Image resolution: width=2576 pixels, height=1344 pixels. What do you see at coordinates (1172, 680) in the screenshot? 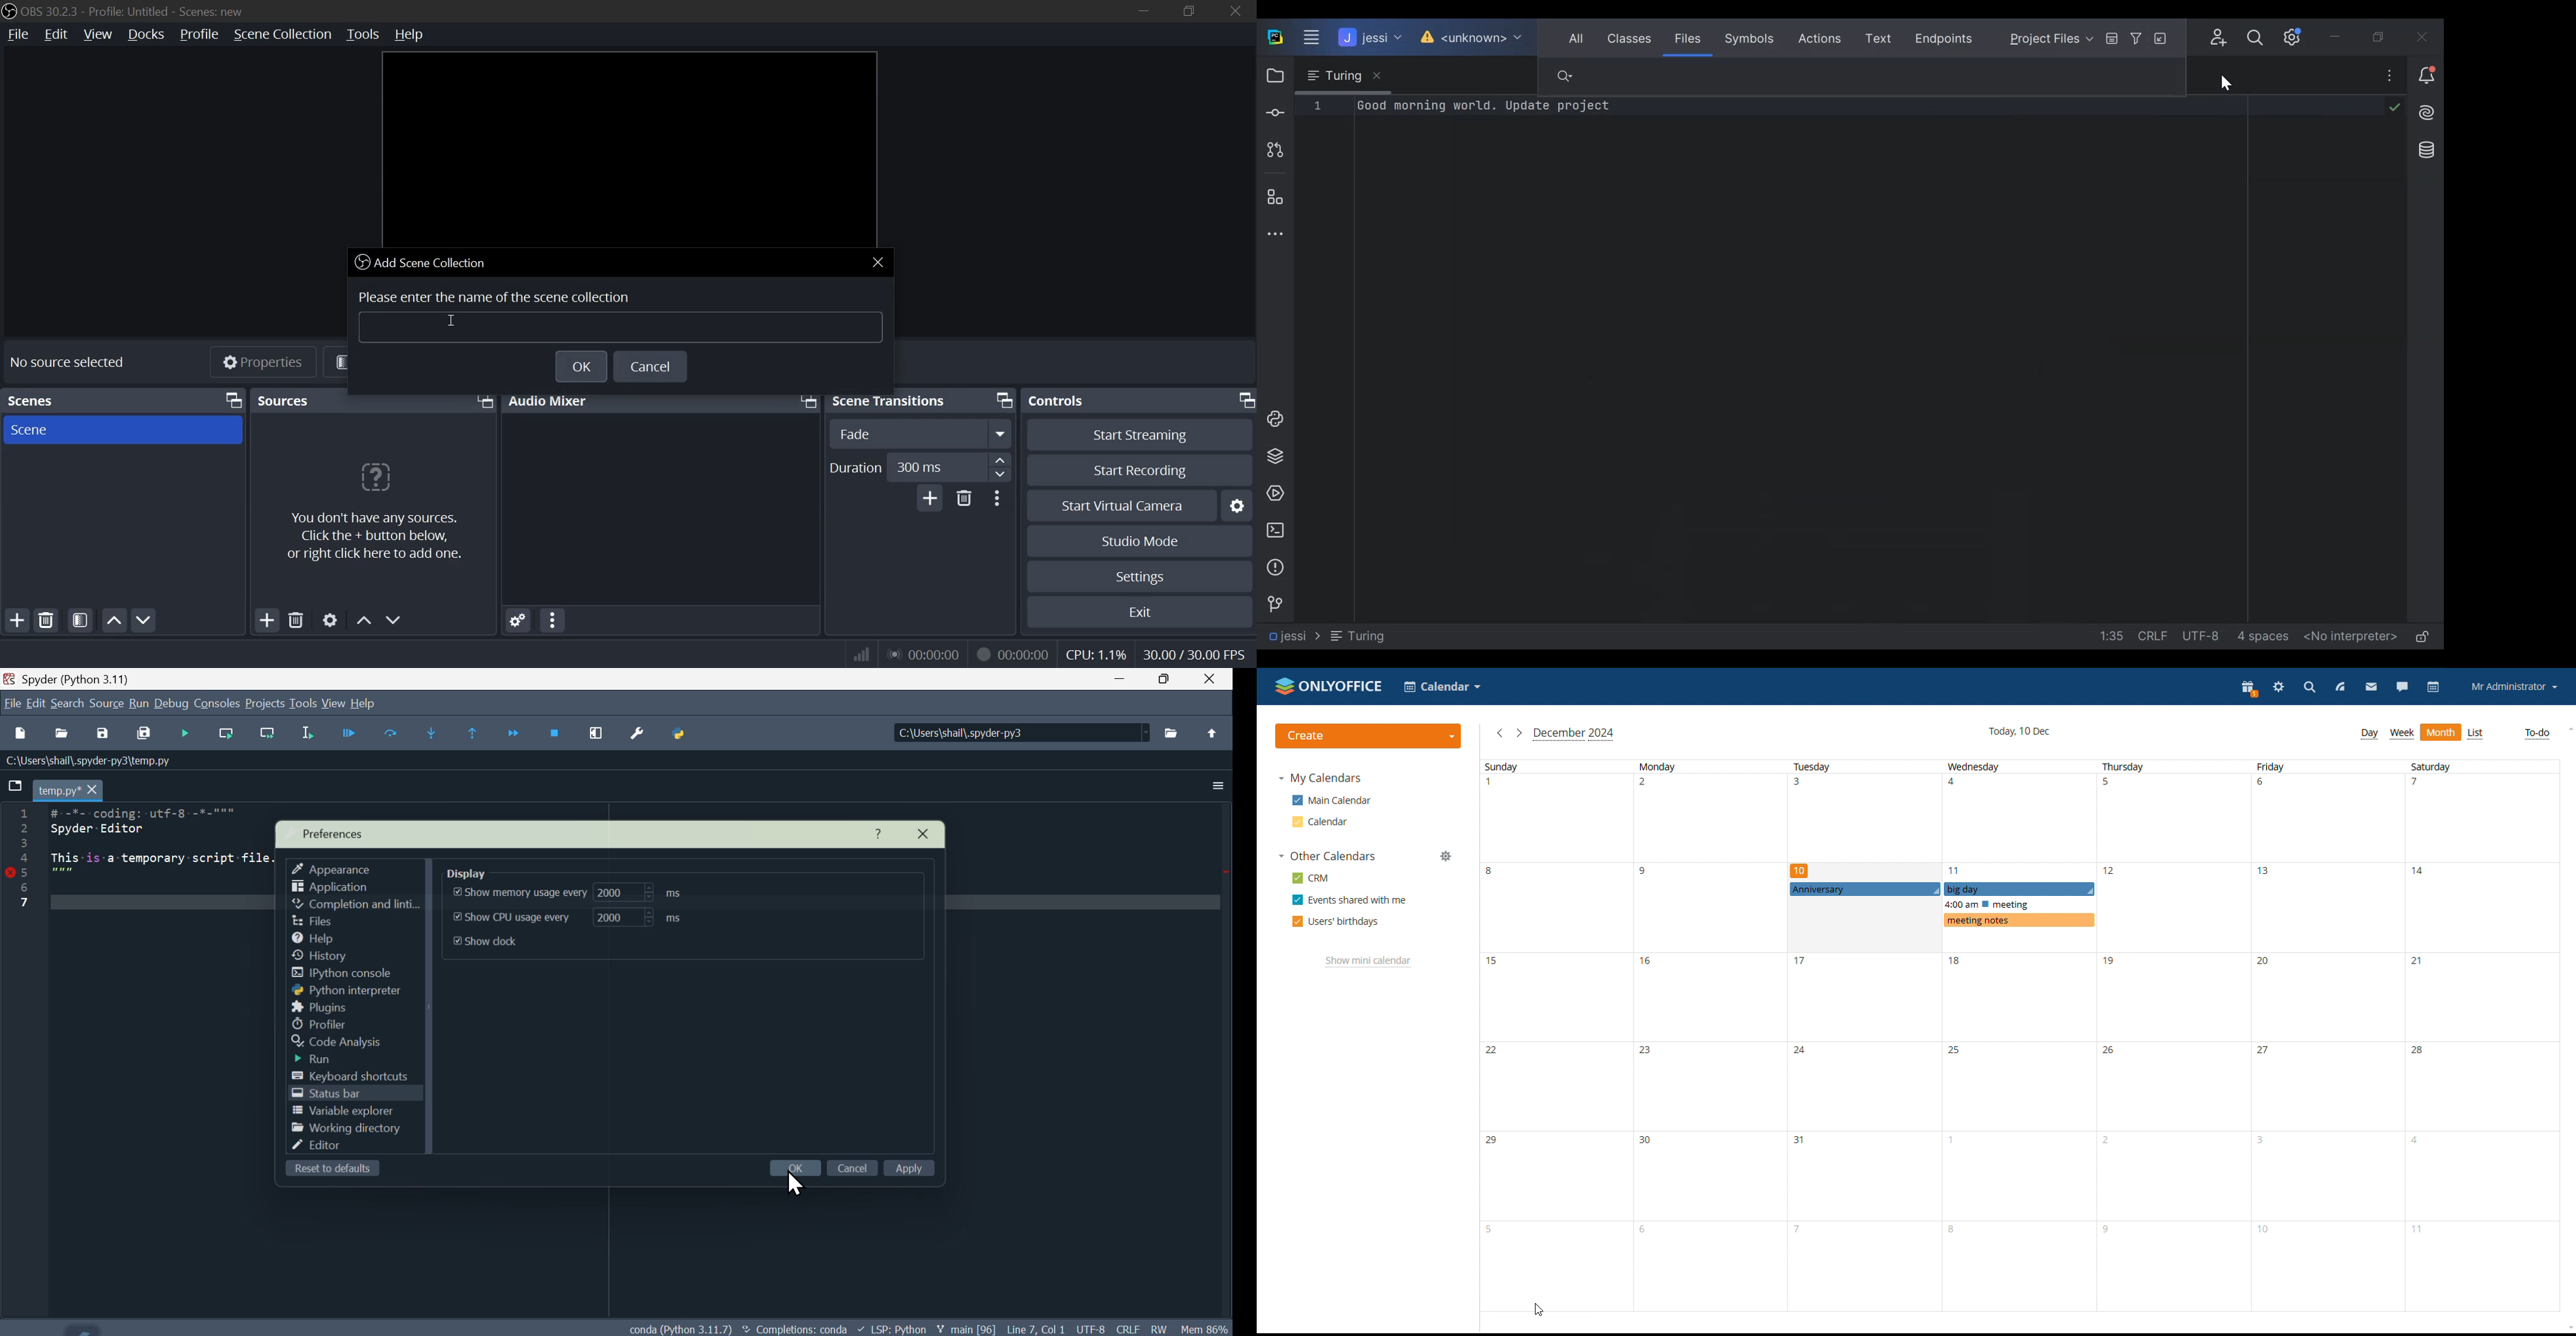
I see `Maximise` at bounding box center [1172, 680].